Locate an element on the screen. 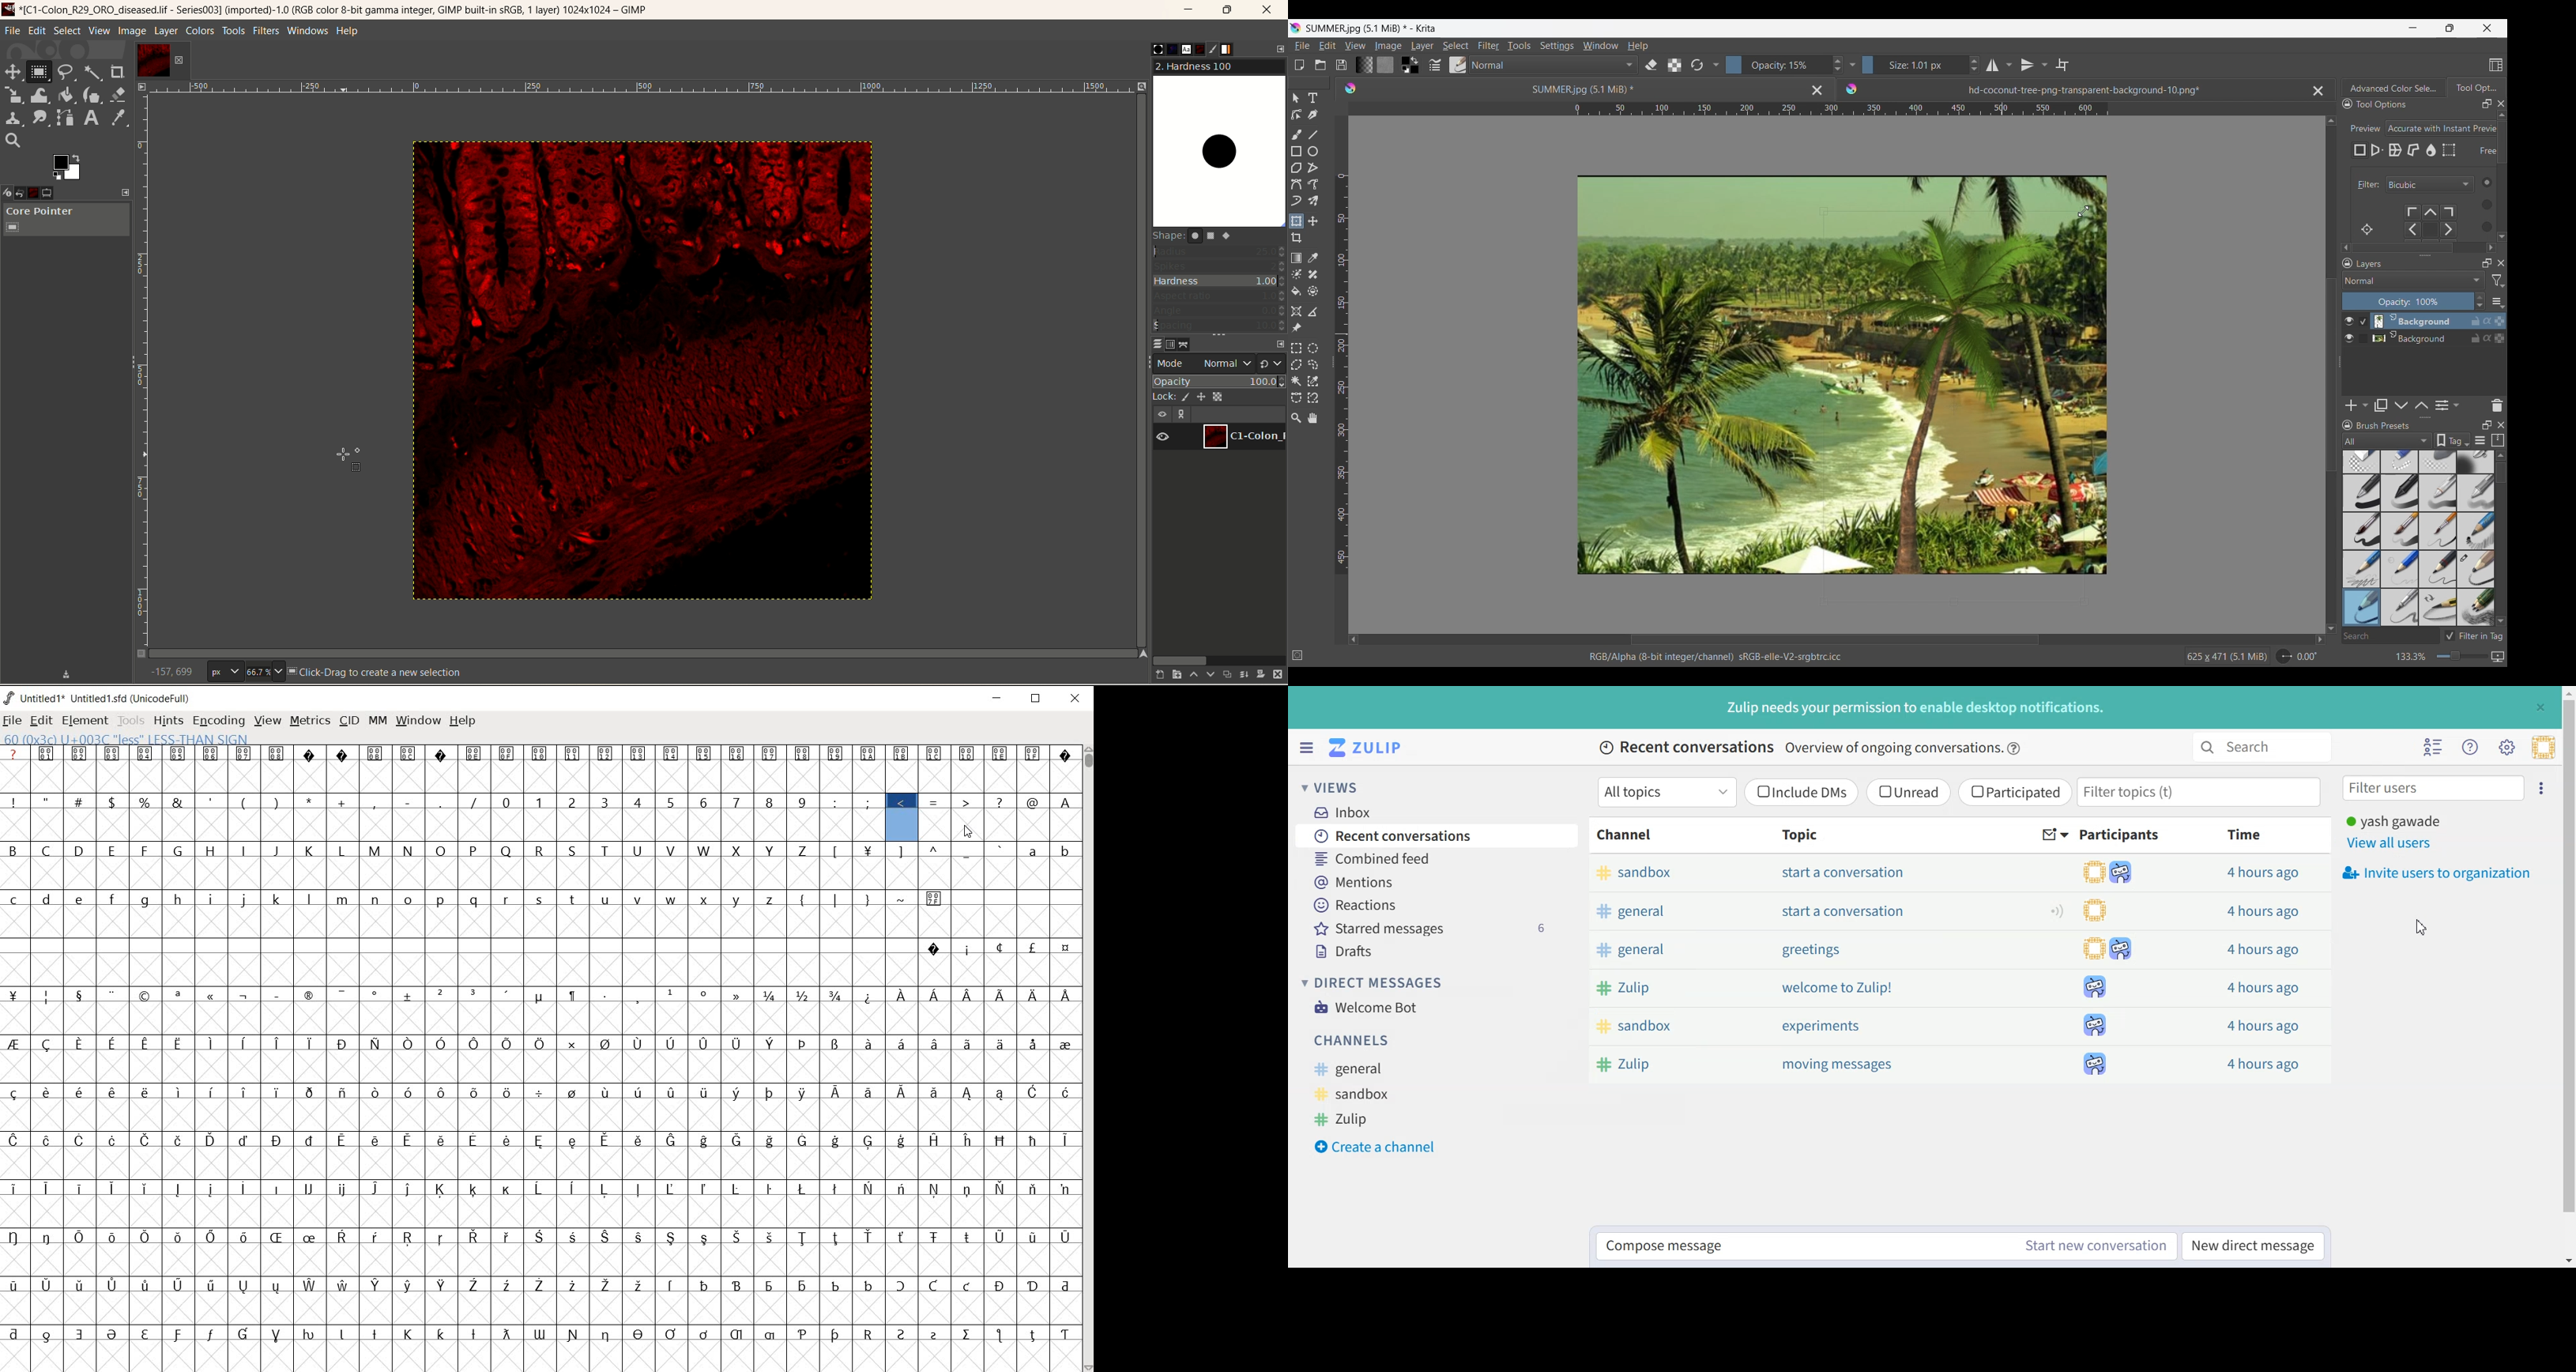 This screenshot has height=1372, width=2576. Edit layer property options is located at coordinates (2457, 405).